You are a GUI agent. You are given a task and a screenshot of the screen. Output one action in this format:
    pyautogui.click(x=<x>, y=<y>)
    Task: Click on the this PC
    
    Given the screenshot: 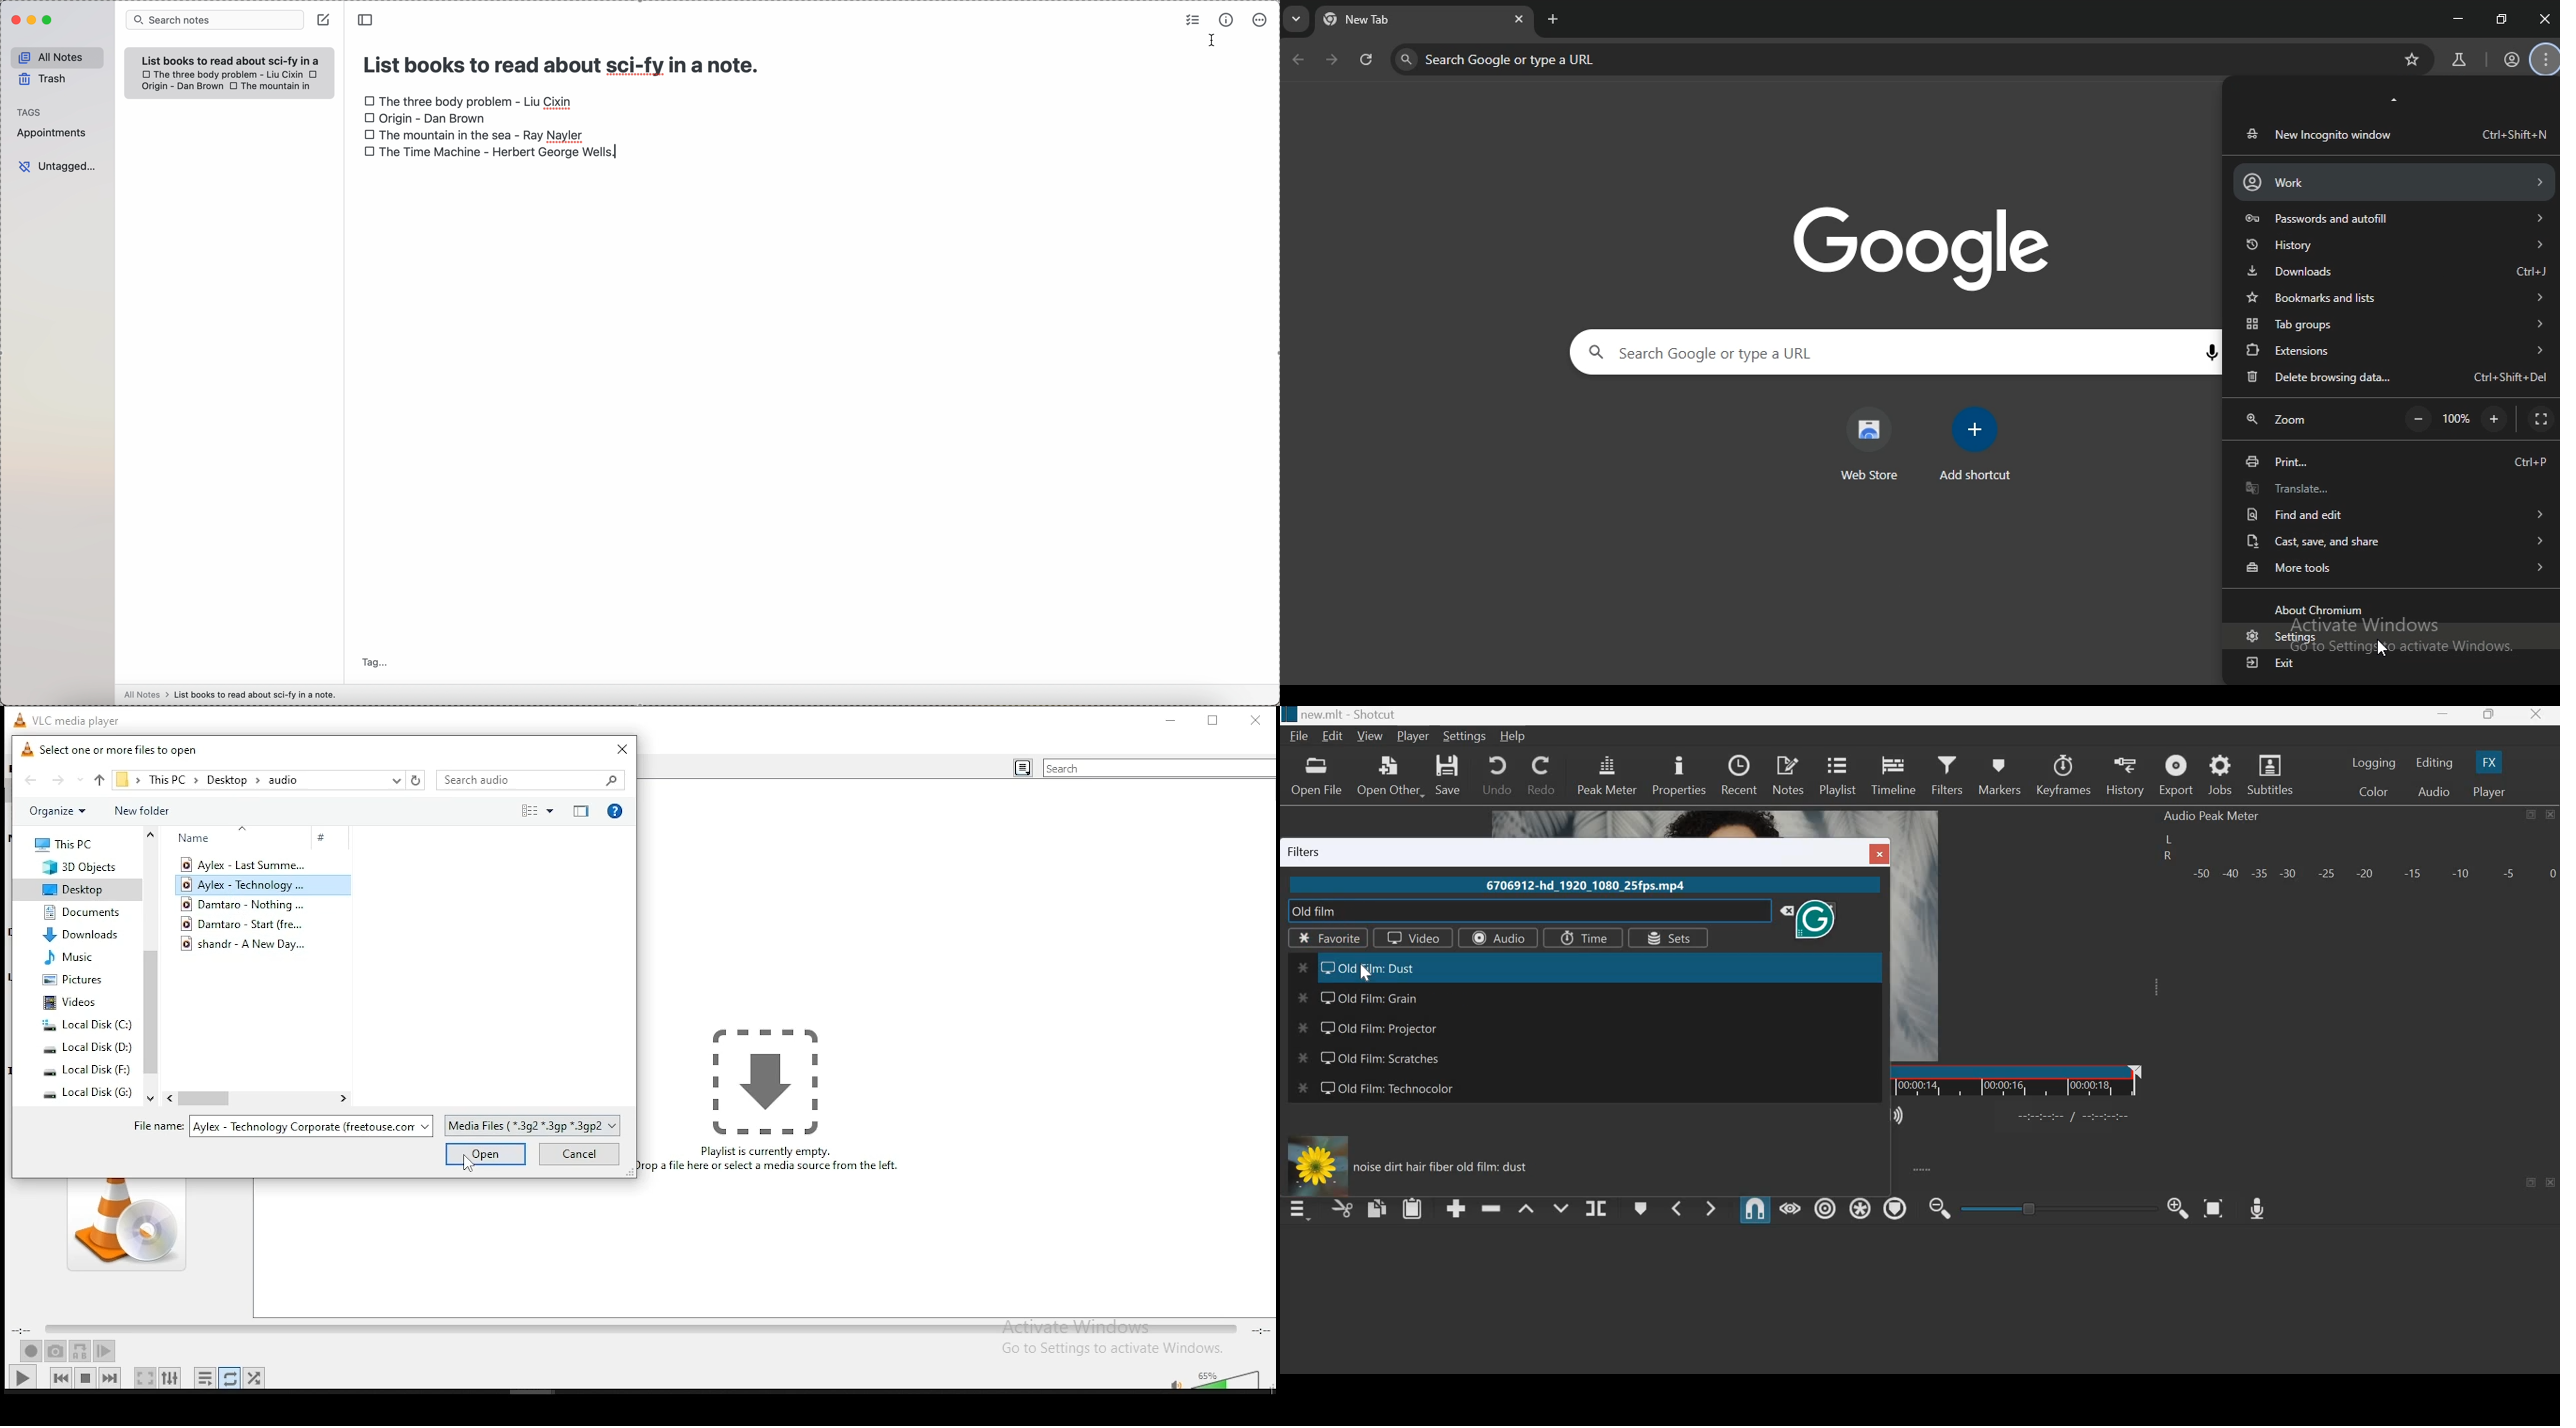 What is the action you would take?
    pyautogui.click(x=170, y=780)
    